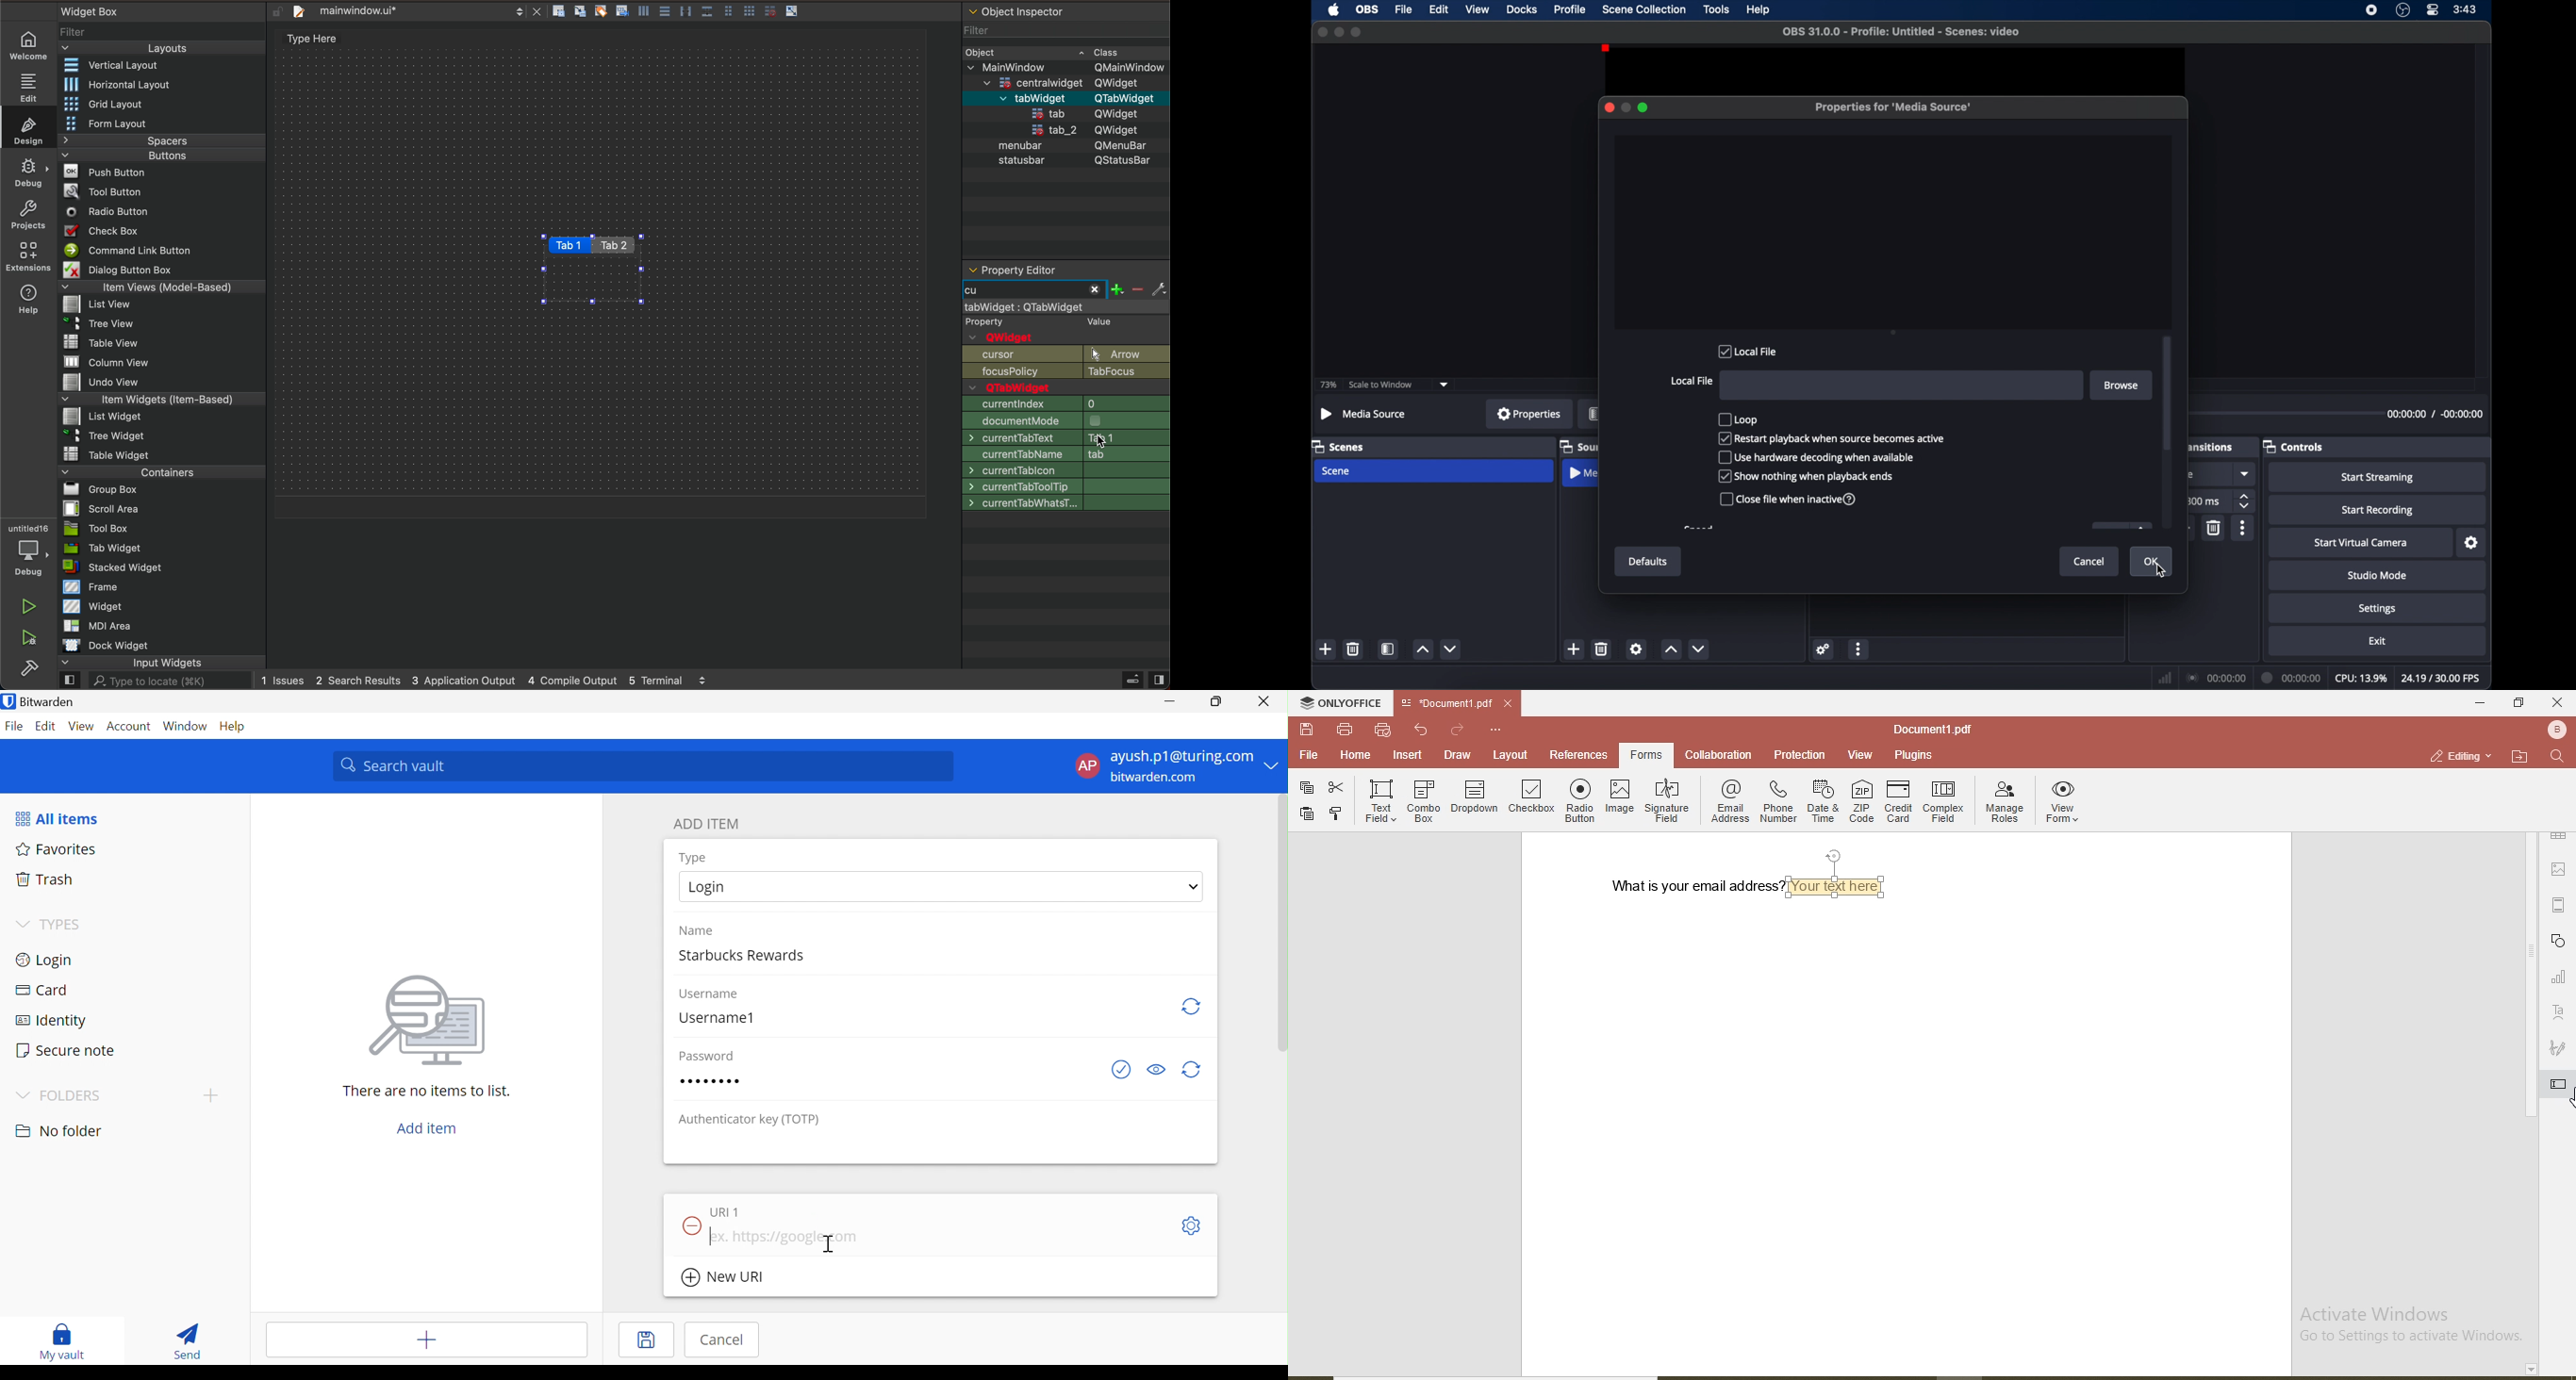  I want to click on add, so click(1326, 648).